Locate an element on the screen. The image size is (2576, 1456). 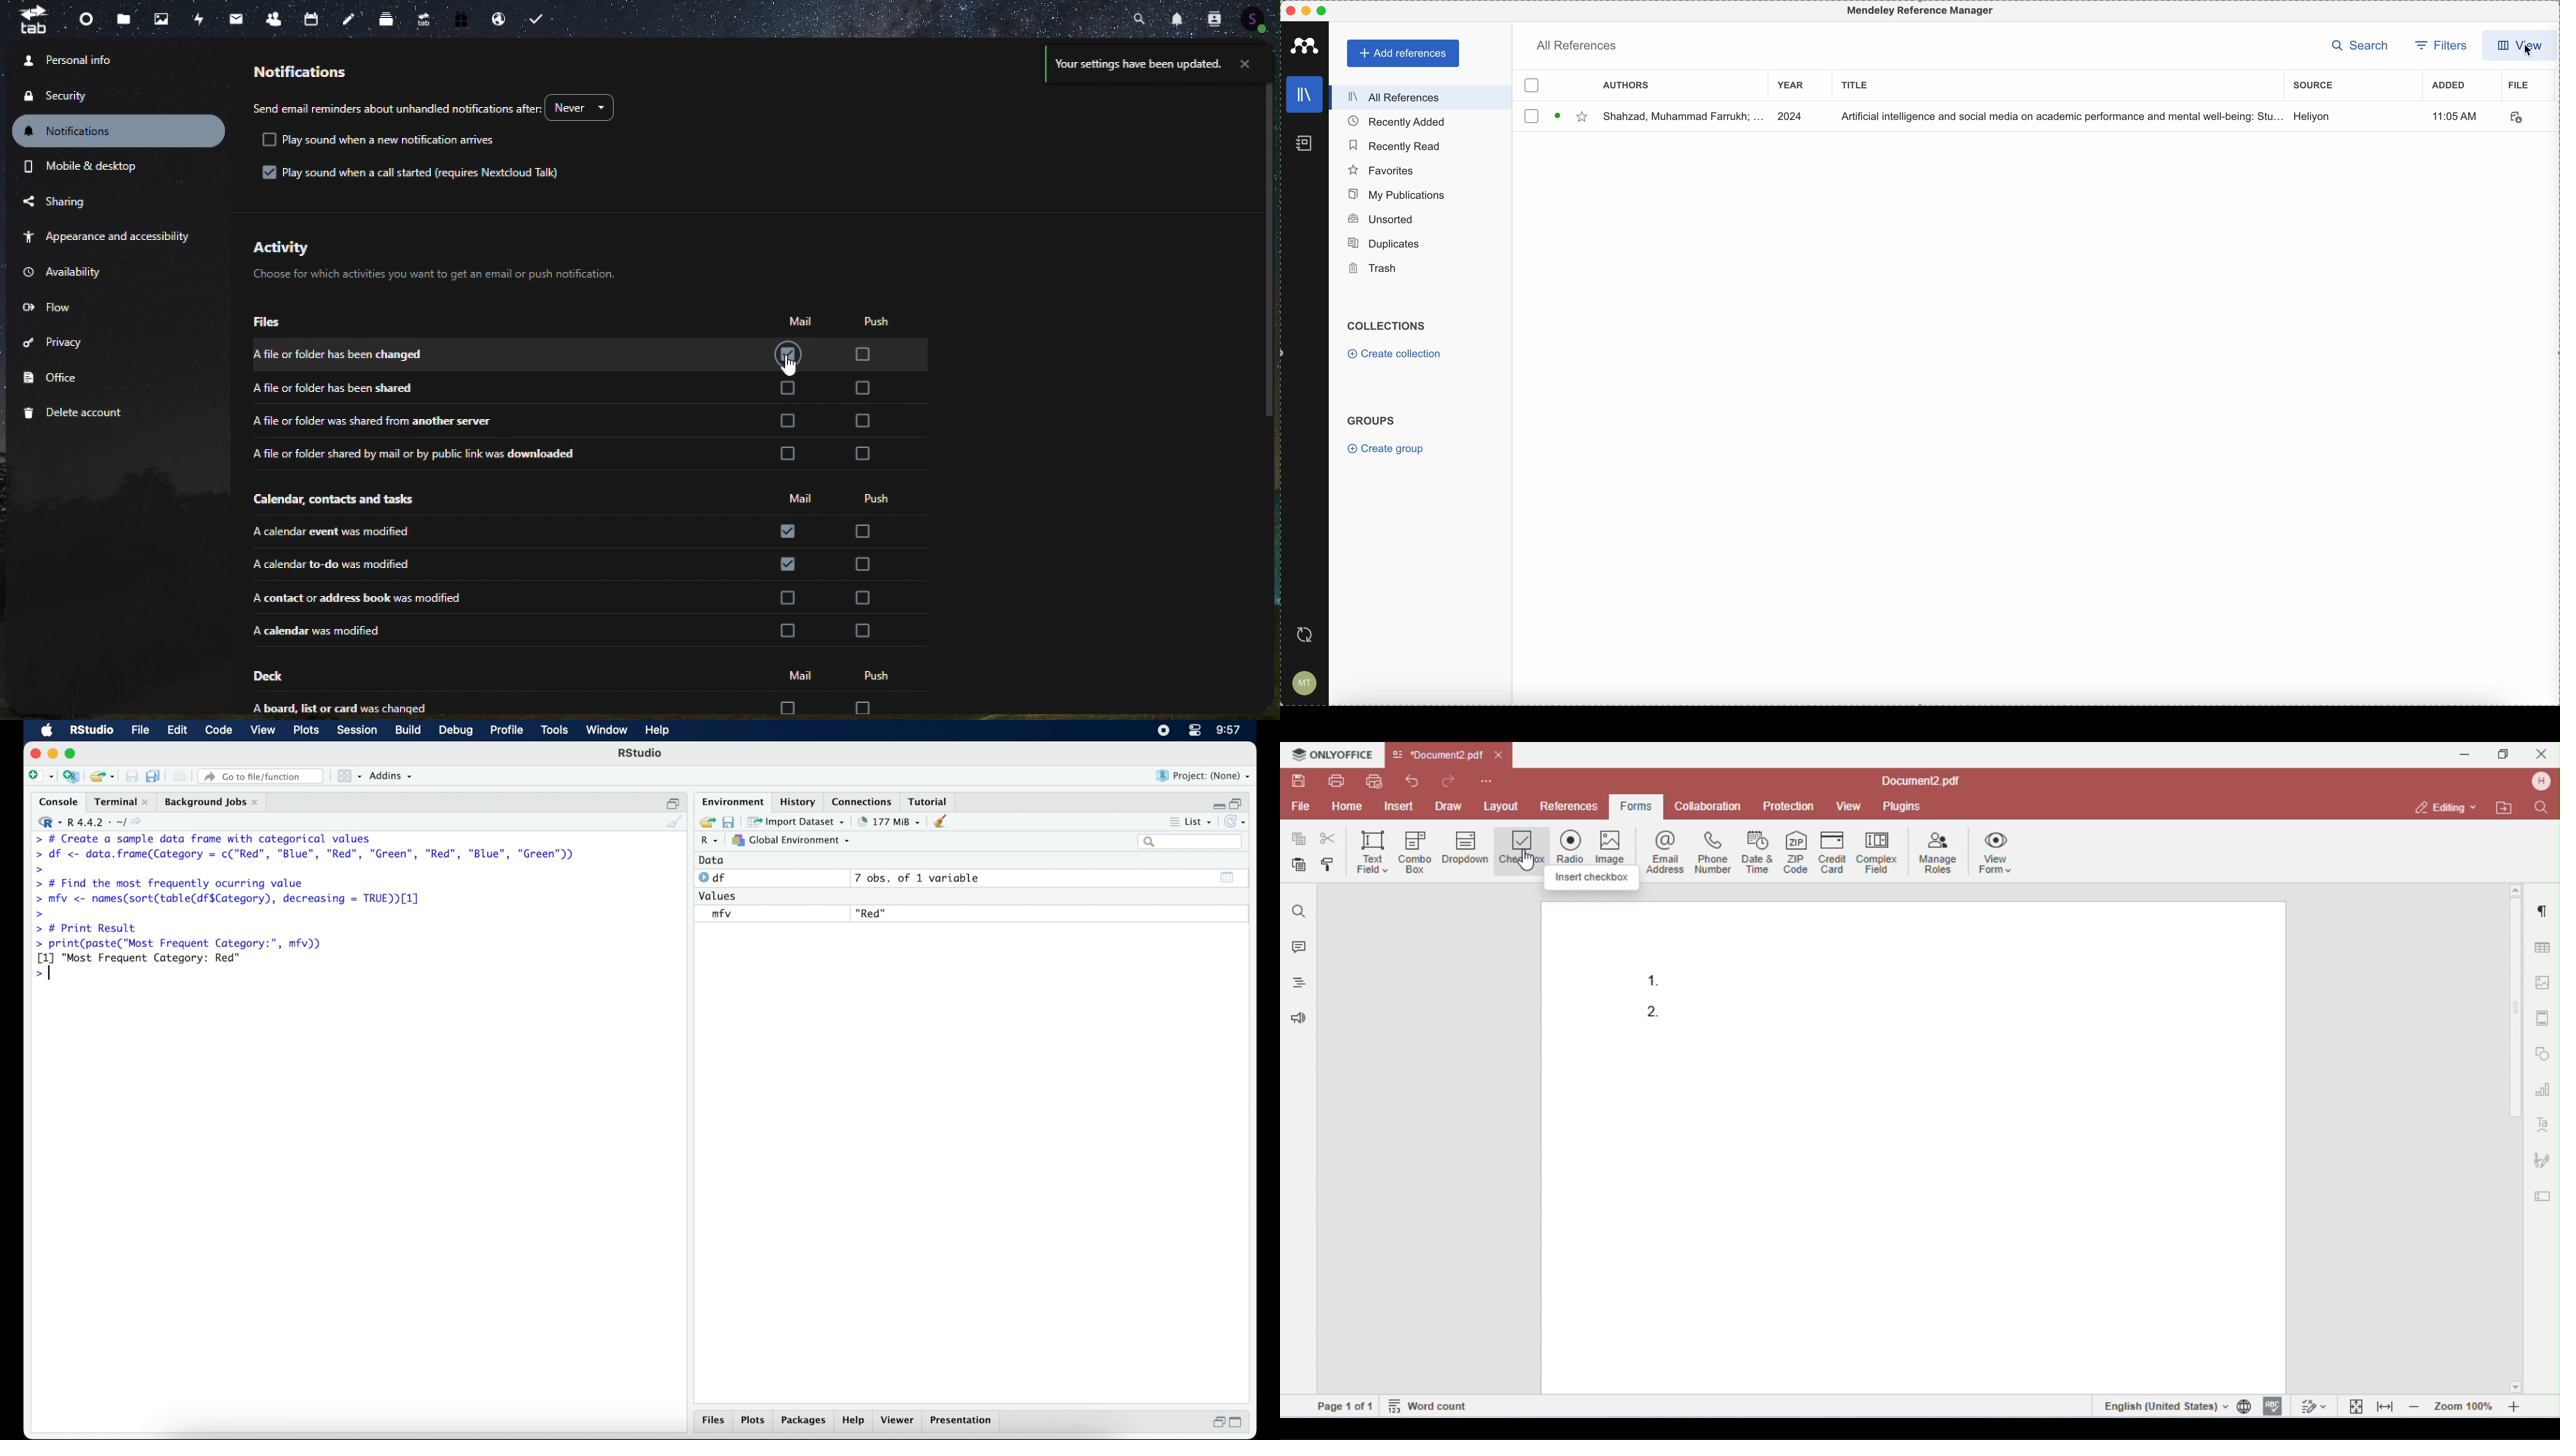
> mfv <- names(sort(table(df$Category), decreasing = TRUE [1] is located at coordinates (229, 899).